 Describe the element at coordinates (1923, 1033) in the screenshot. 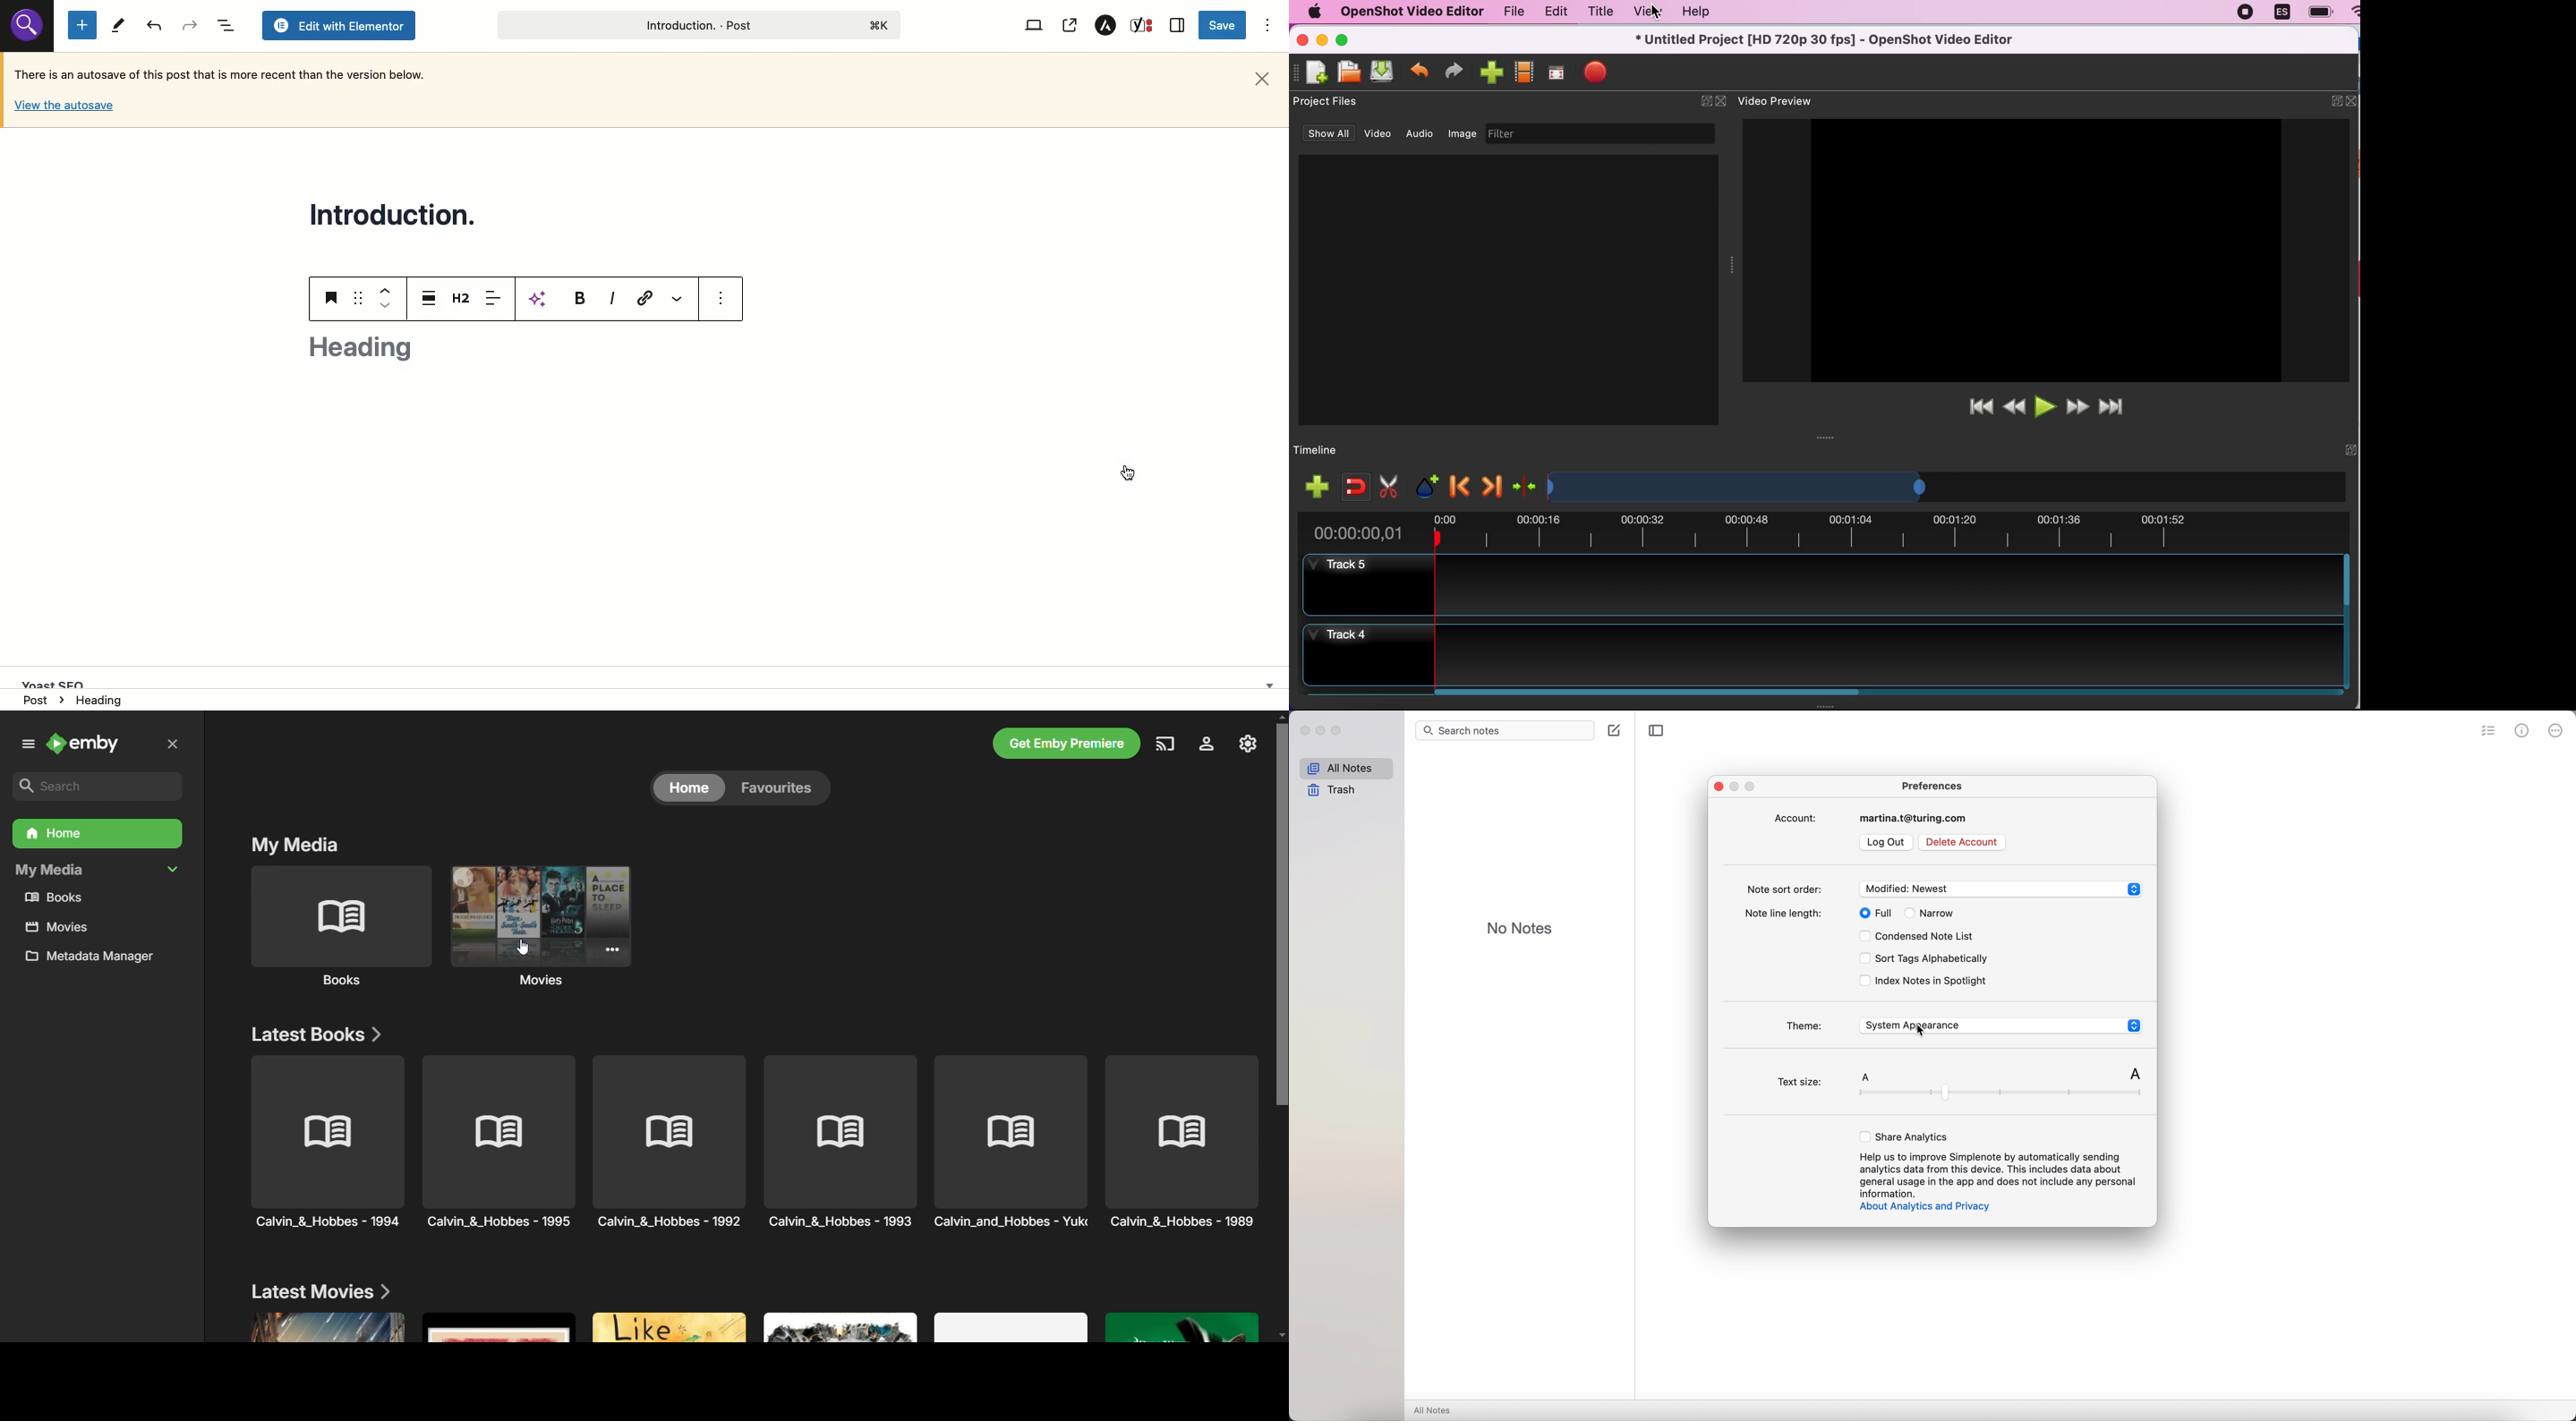

I see `Cursor` at that location.